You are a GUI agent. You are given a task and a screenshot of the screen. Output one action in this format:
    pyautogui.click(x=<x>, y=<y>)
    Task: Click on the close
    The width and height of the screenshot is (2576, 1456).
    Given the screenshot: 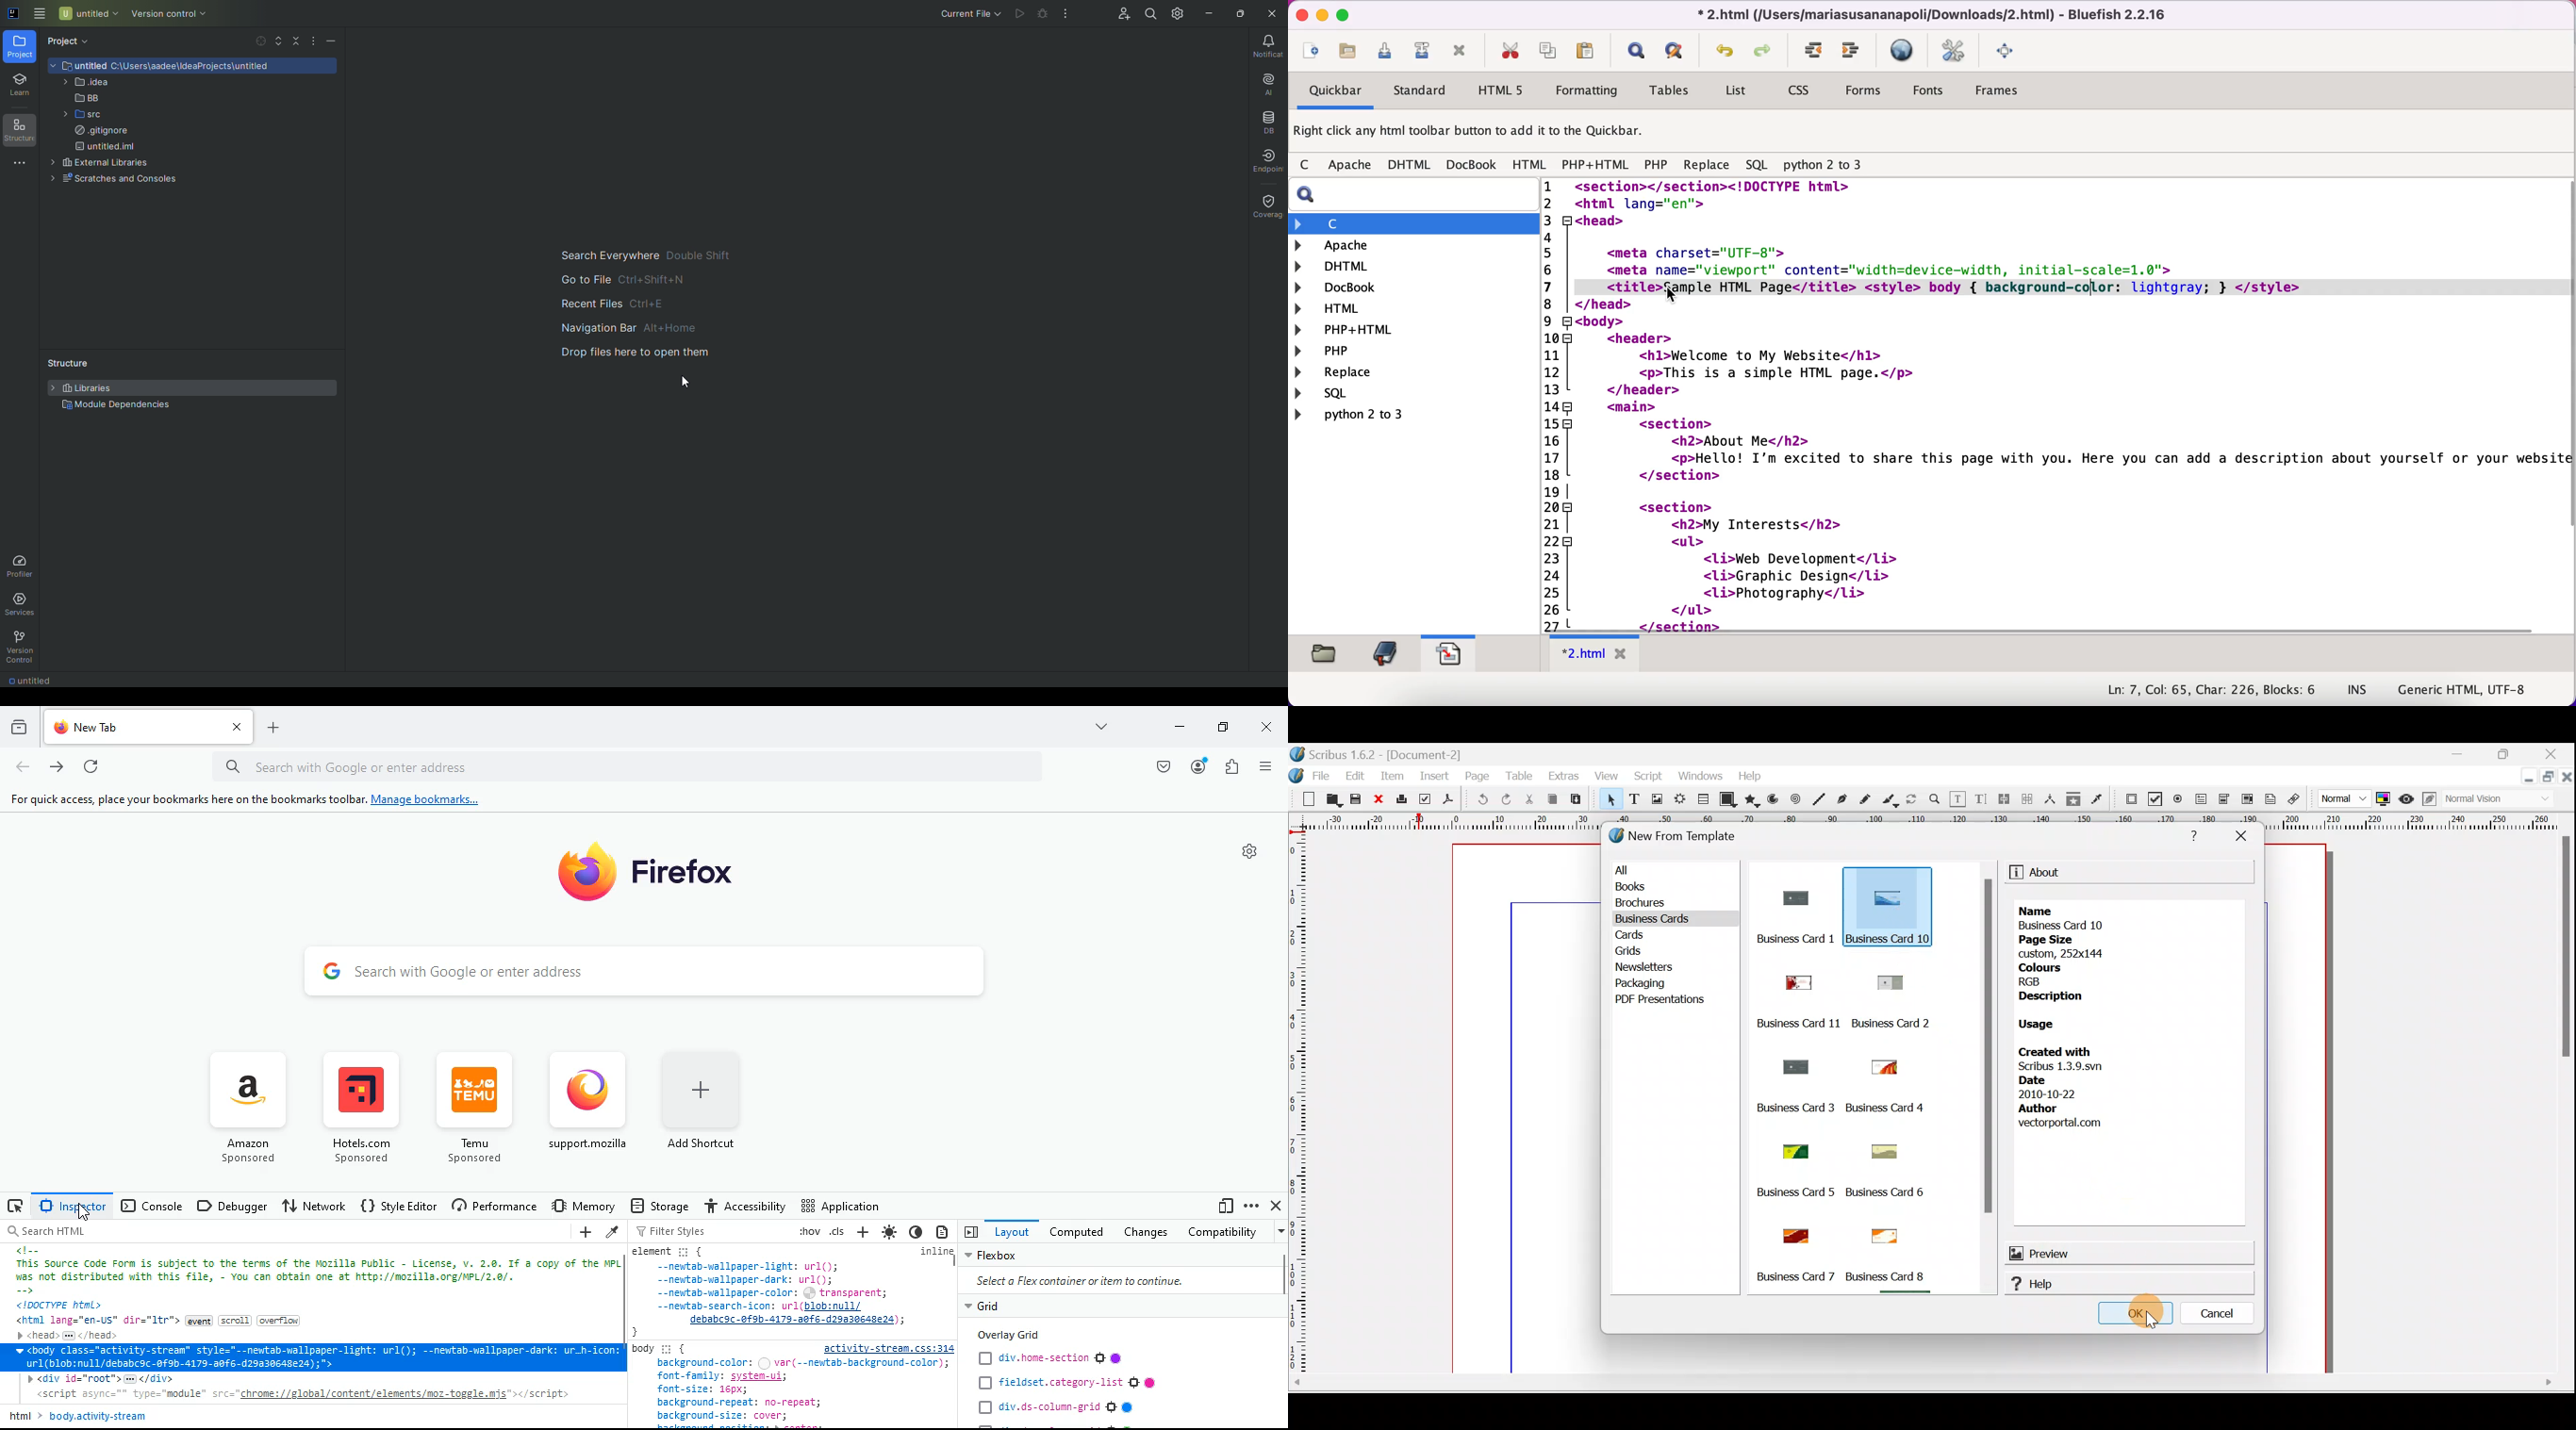 What is the action you would take?
    pyautogui.click(x=1299, y=15)
    